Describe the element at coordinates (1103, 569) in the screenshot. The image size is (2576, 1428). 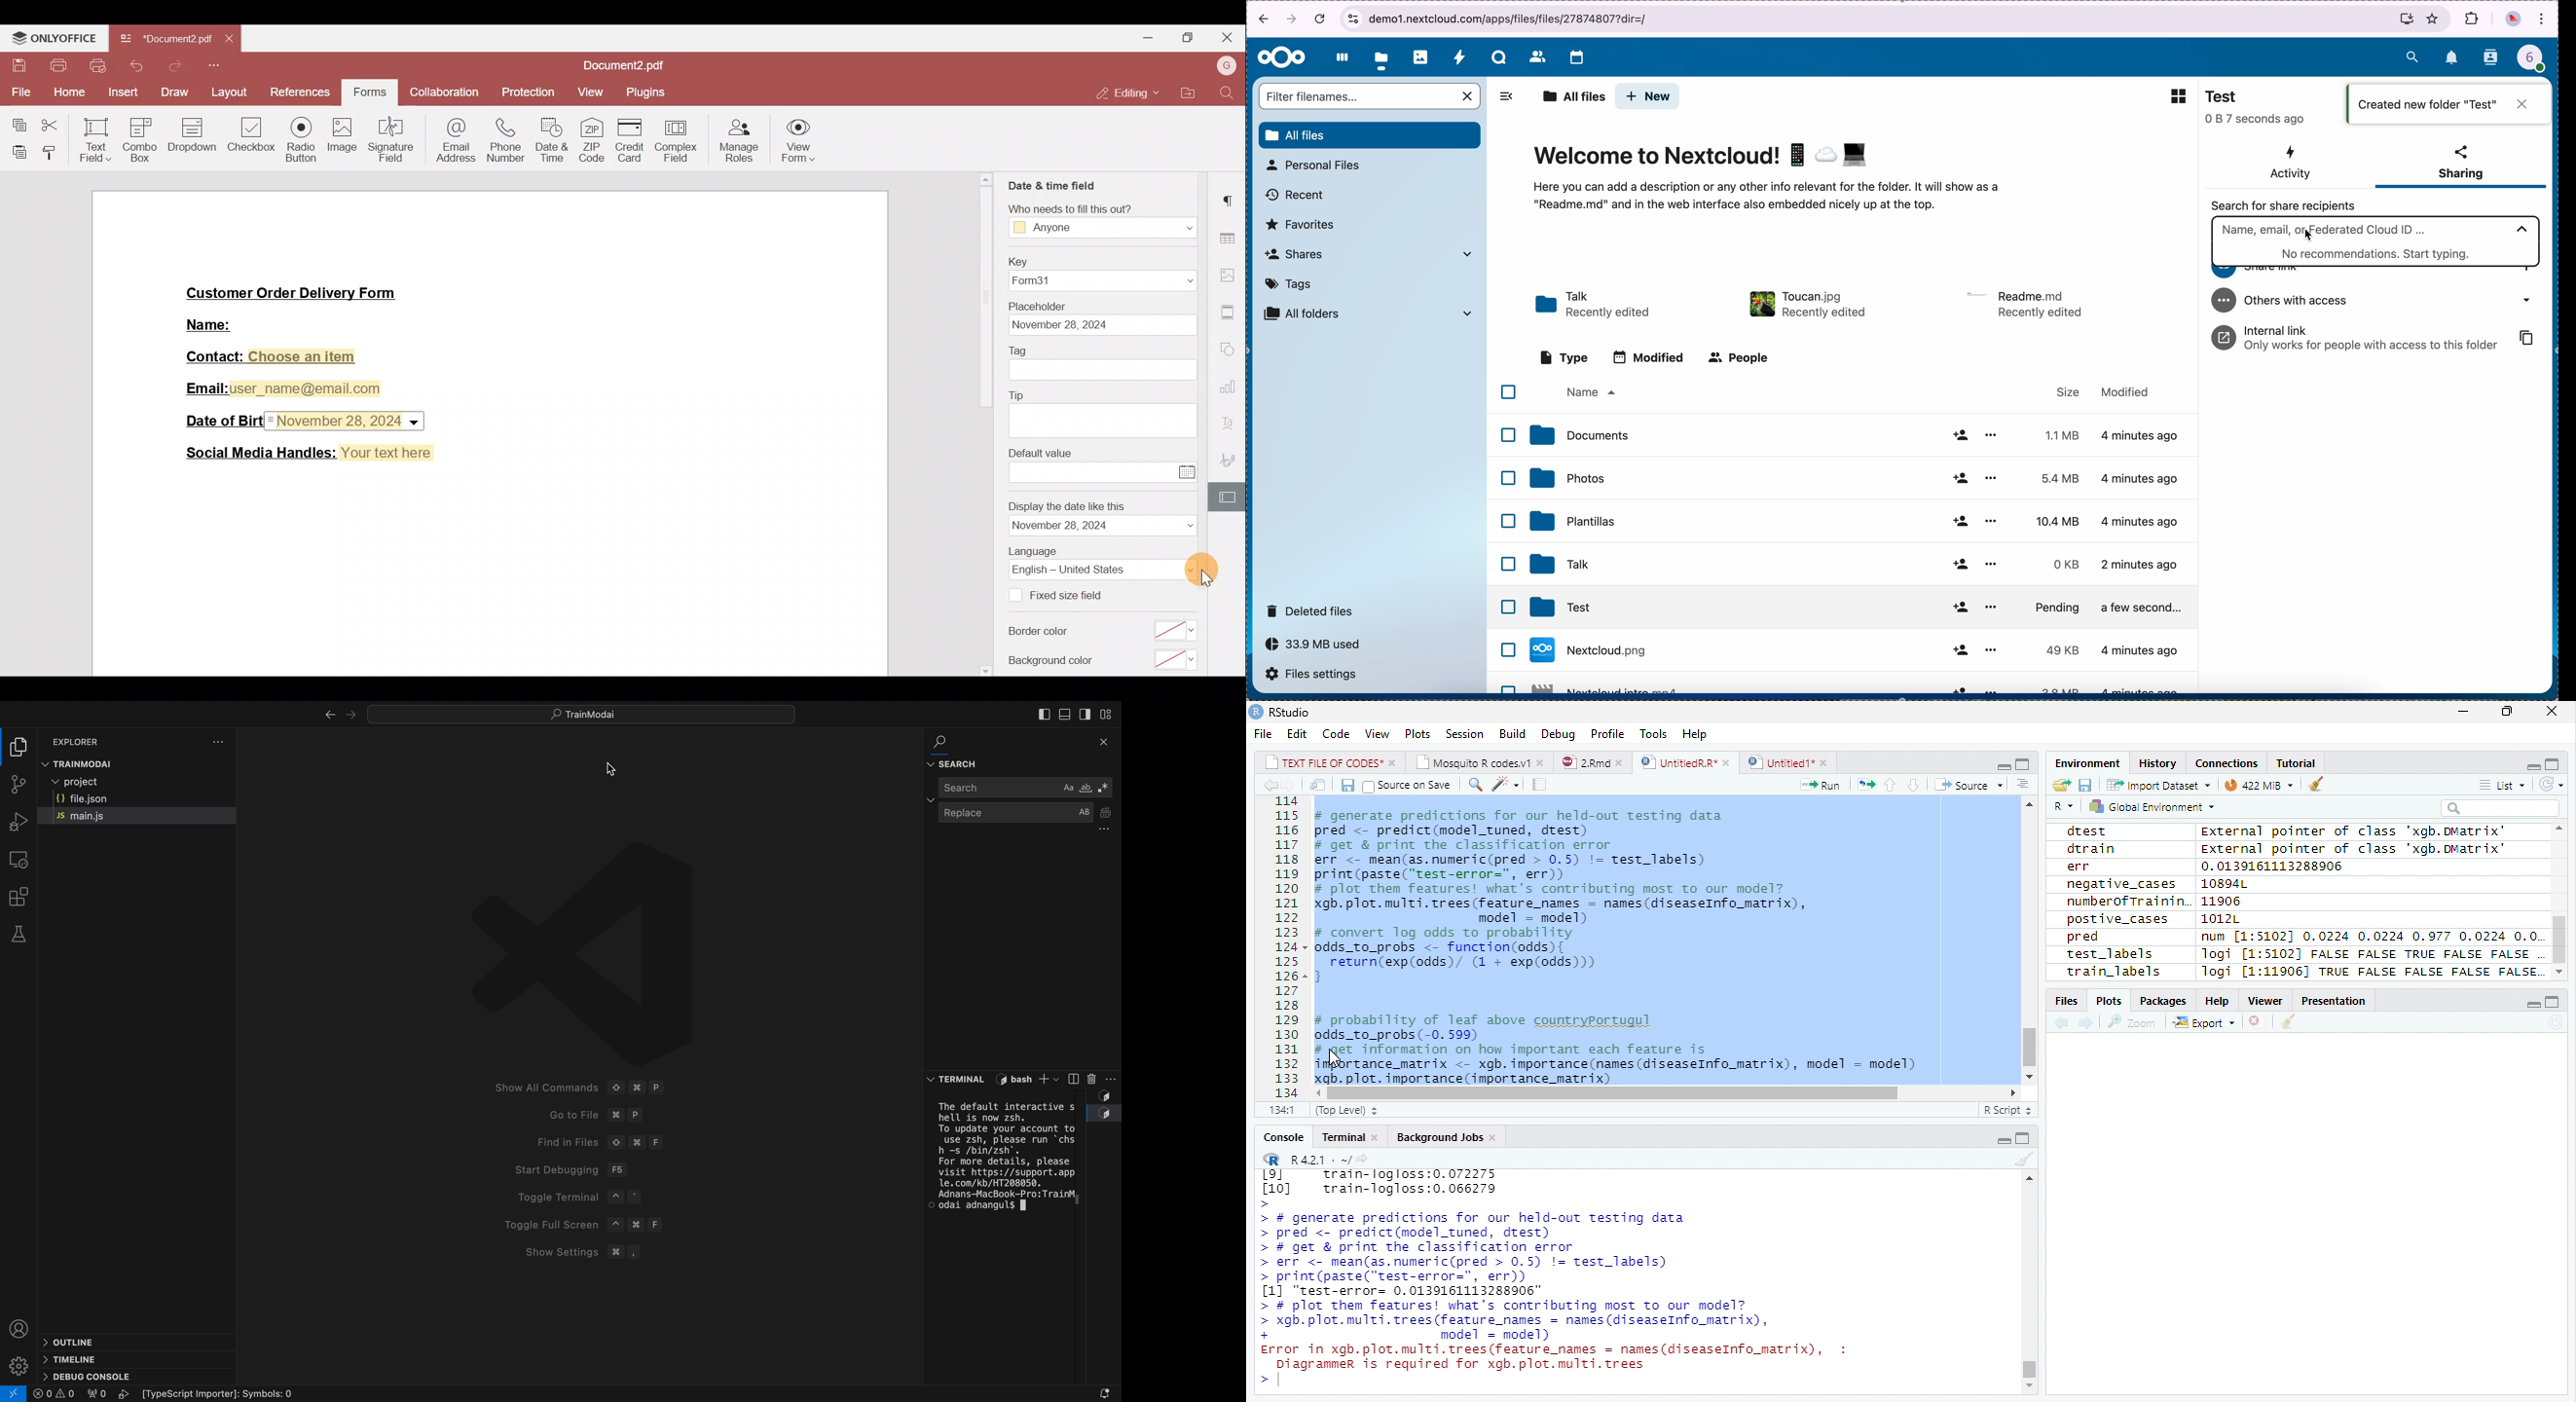
I see `Language ` at that location.